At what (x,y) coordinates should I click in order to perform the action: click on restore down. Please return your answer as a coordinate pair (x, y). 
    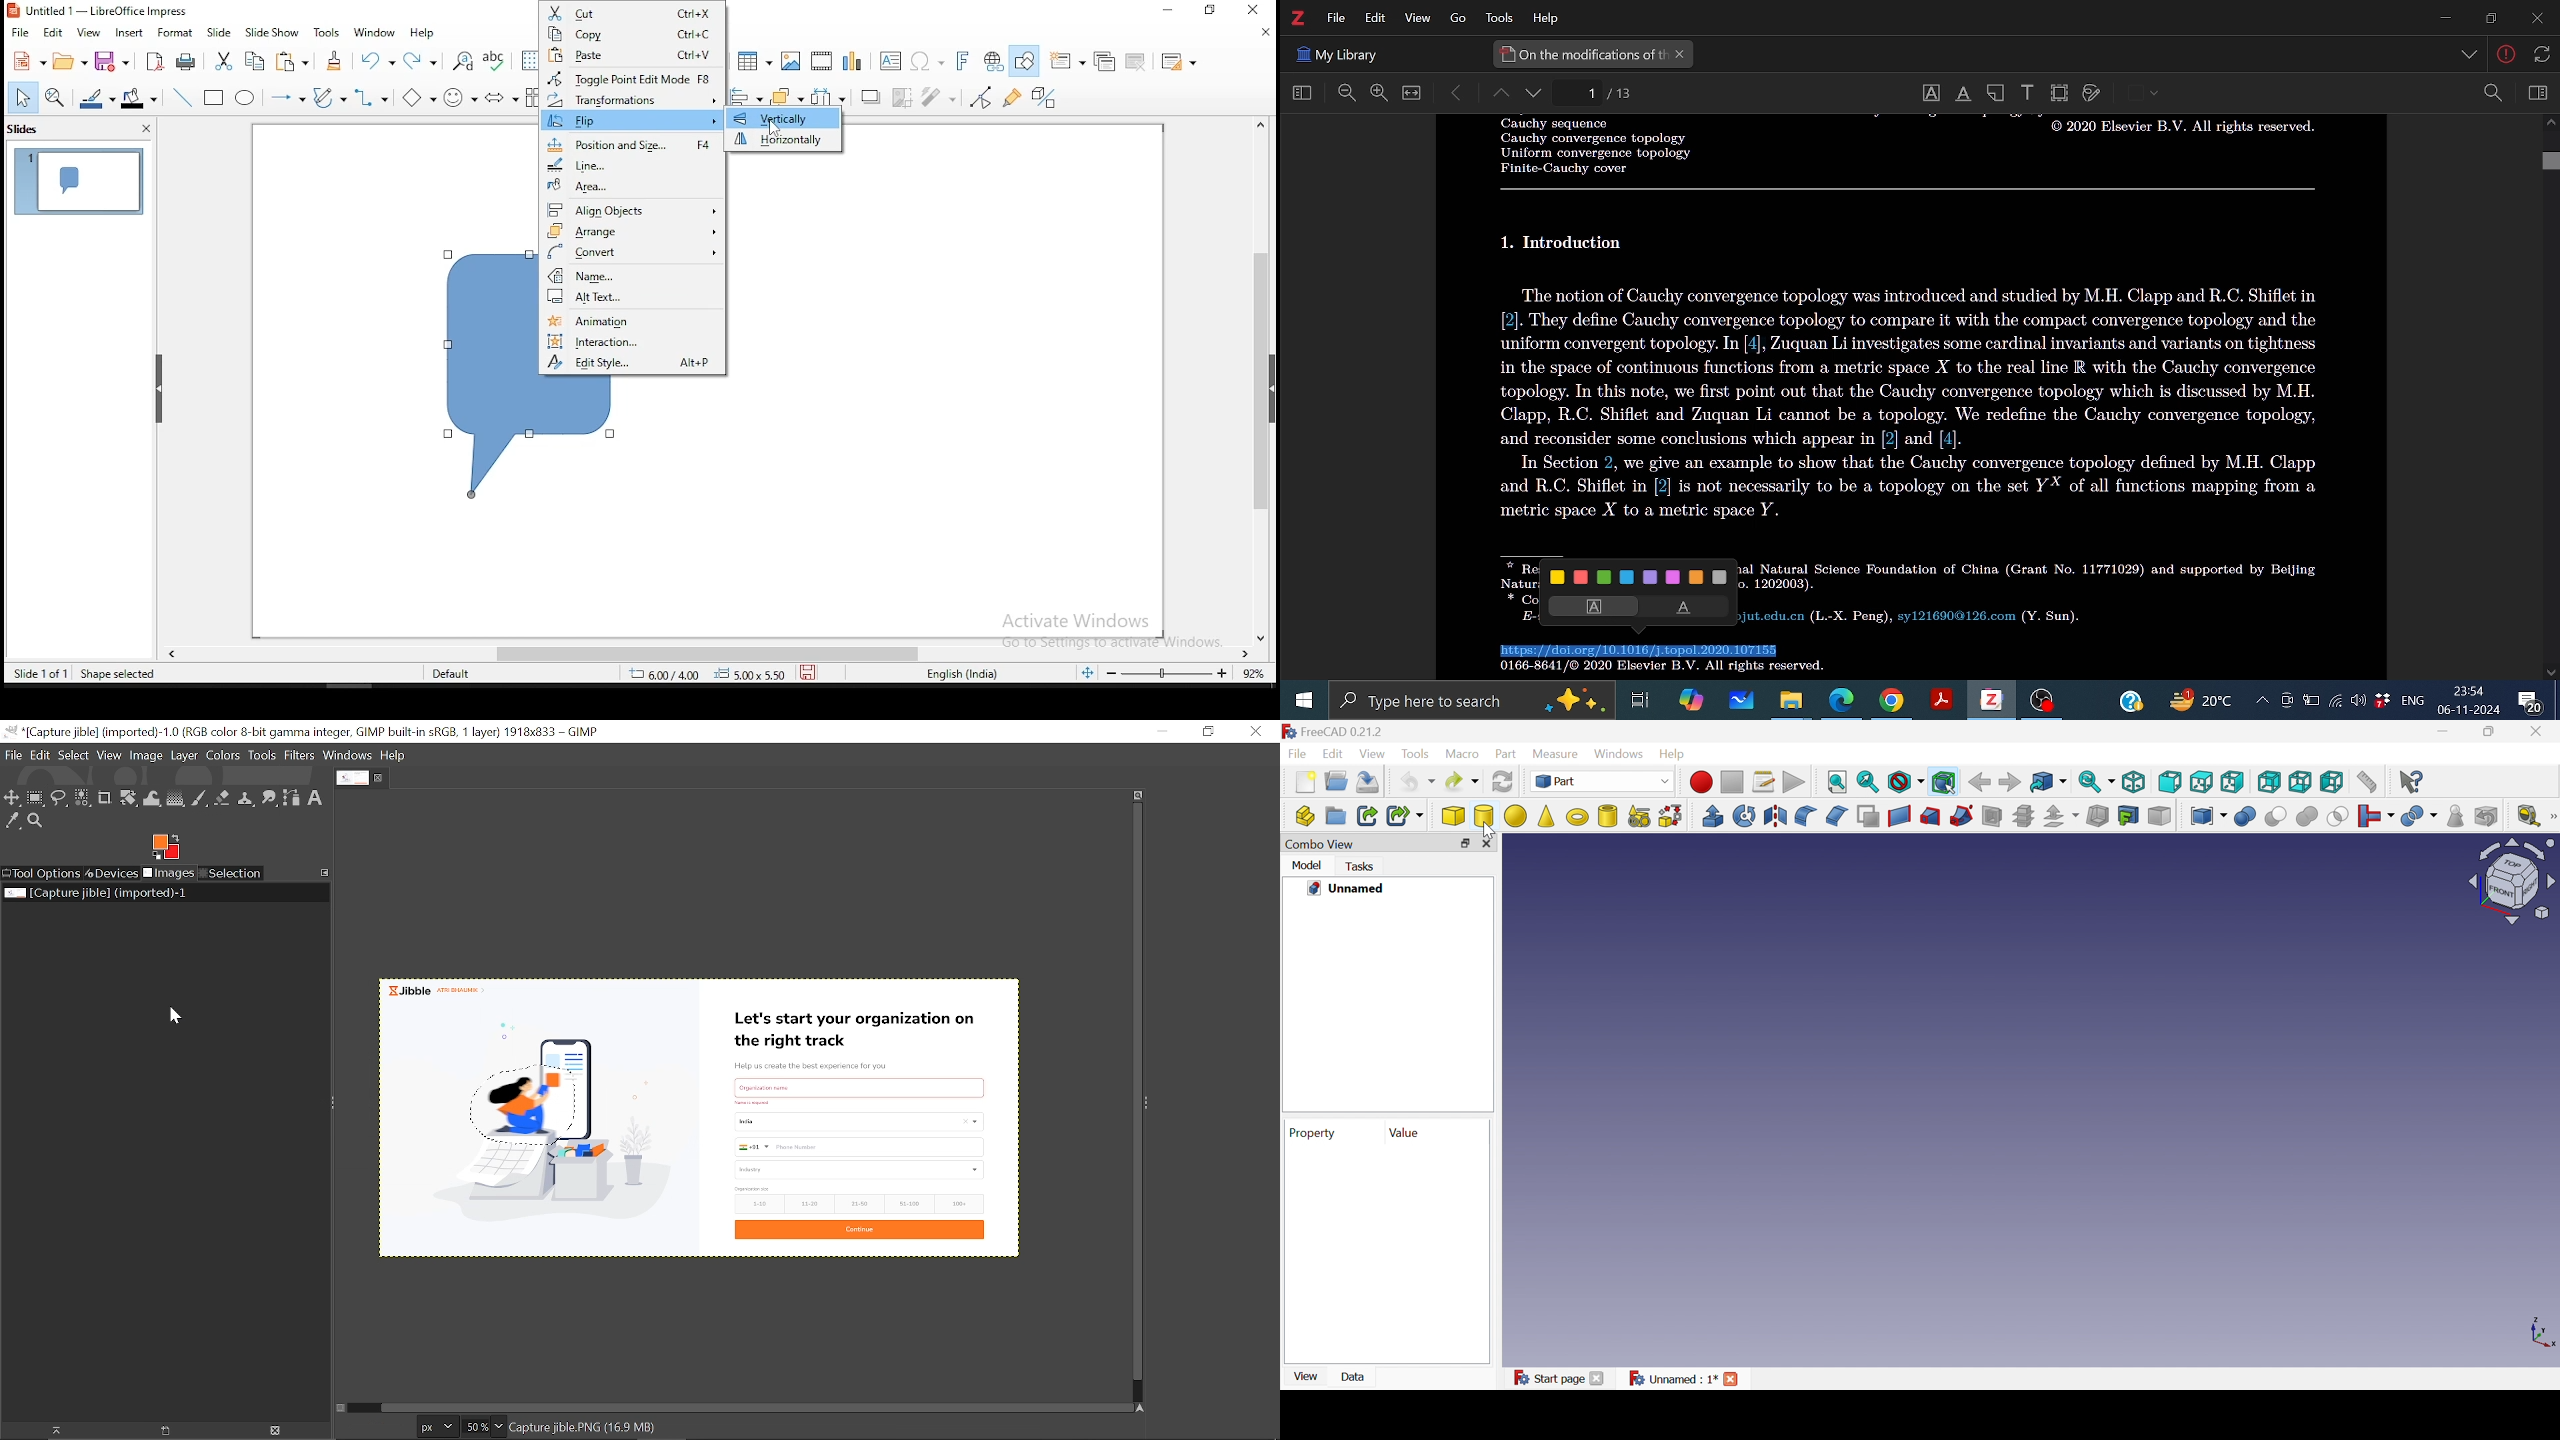
    Looking at the image, I should click on (1207, 731).